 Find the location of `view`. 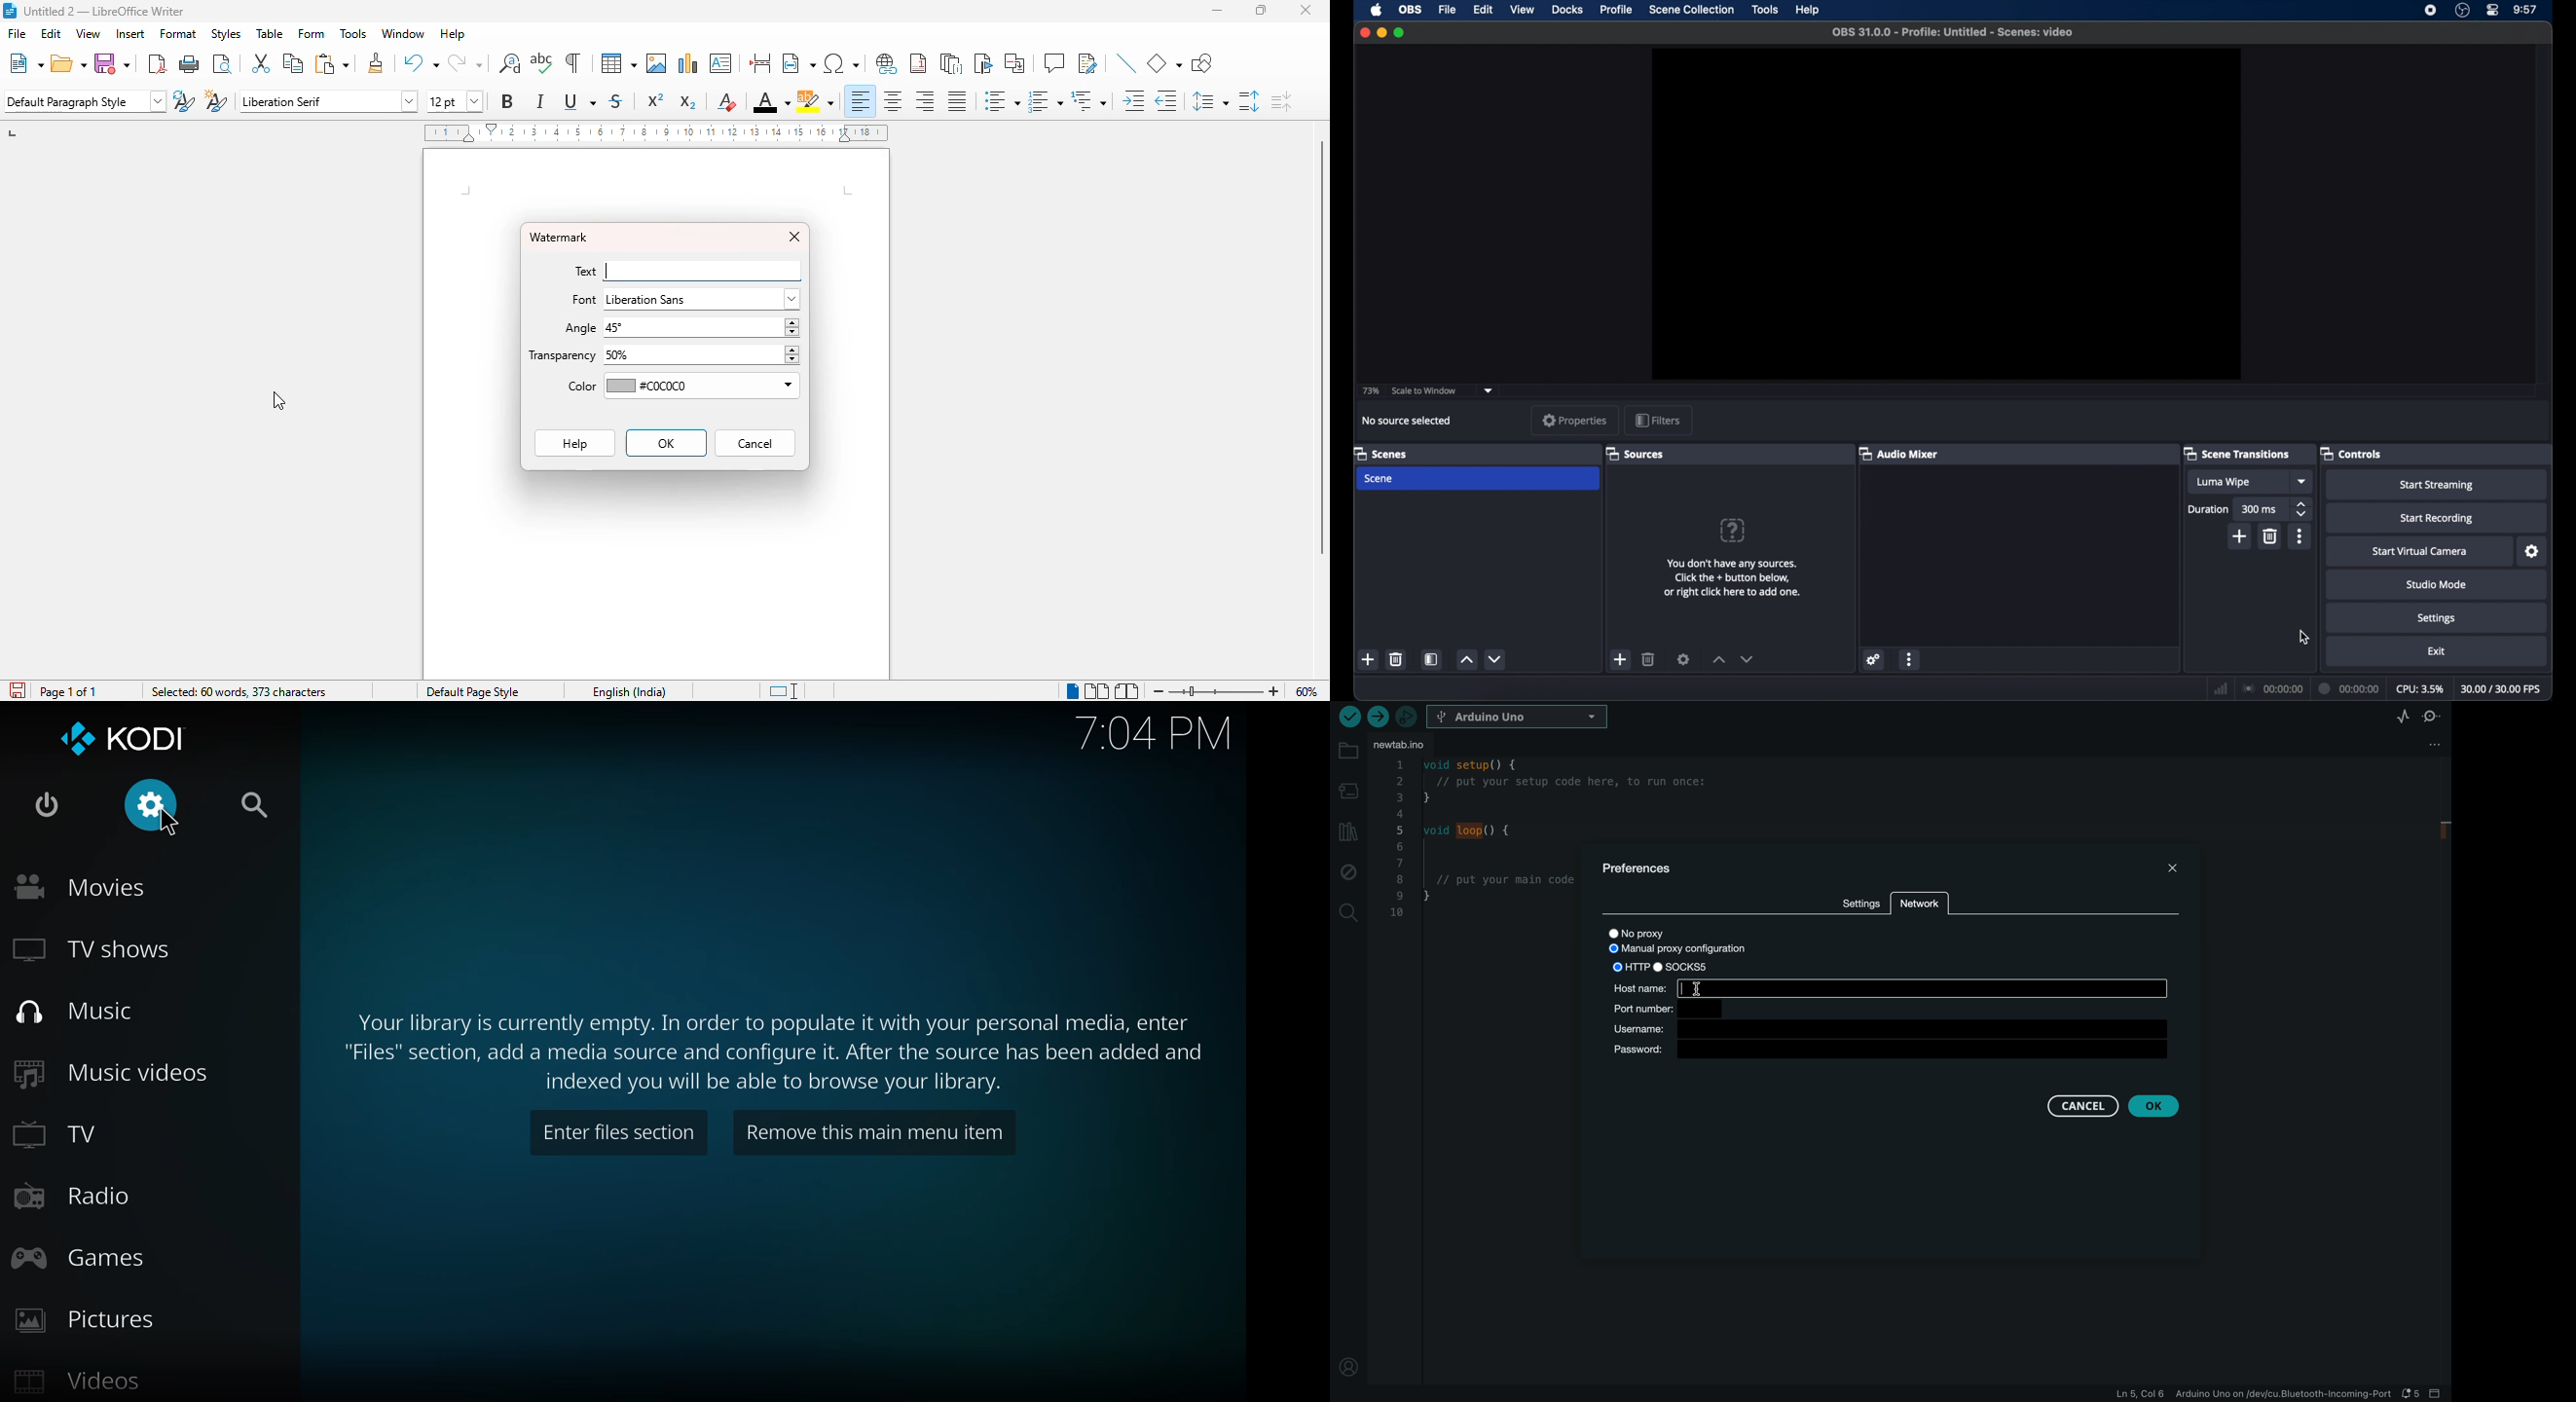

view is located at coordinates (1522, 10).